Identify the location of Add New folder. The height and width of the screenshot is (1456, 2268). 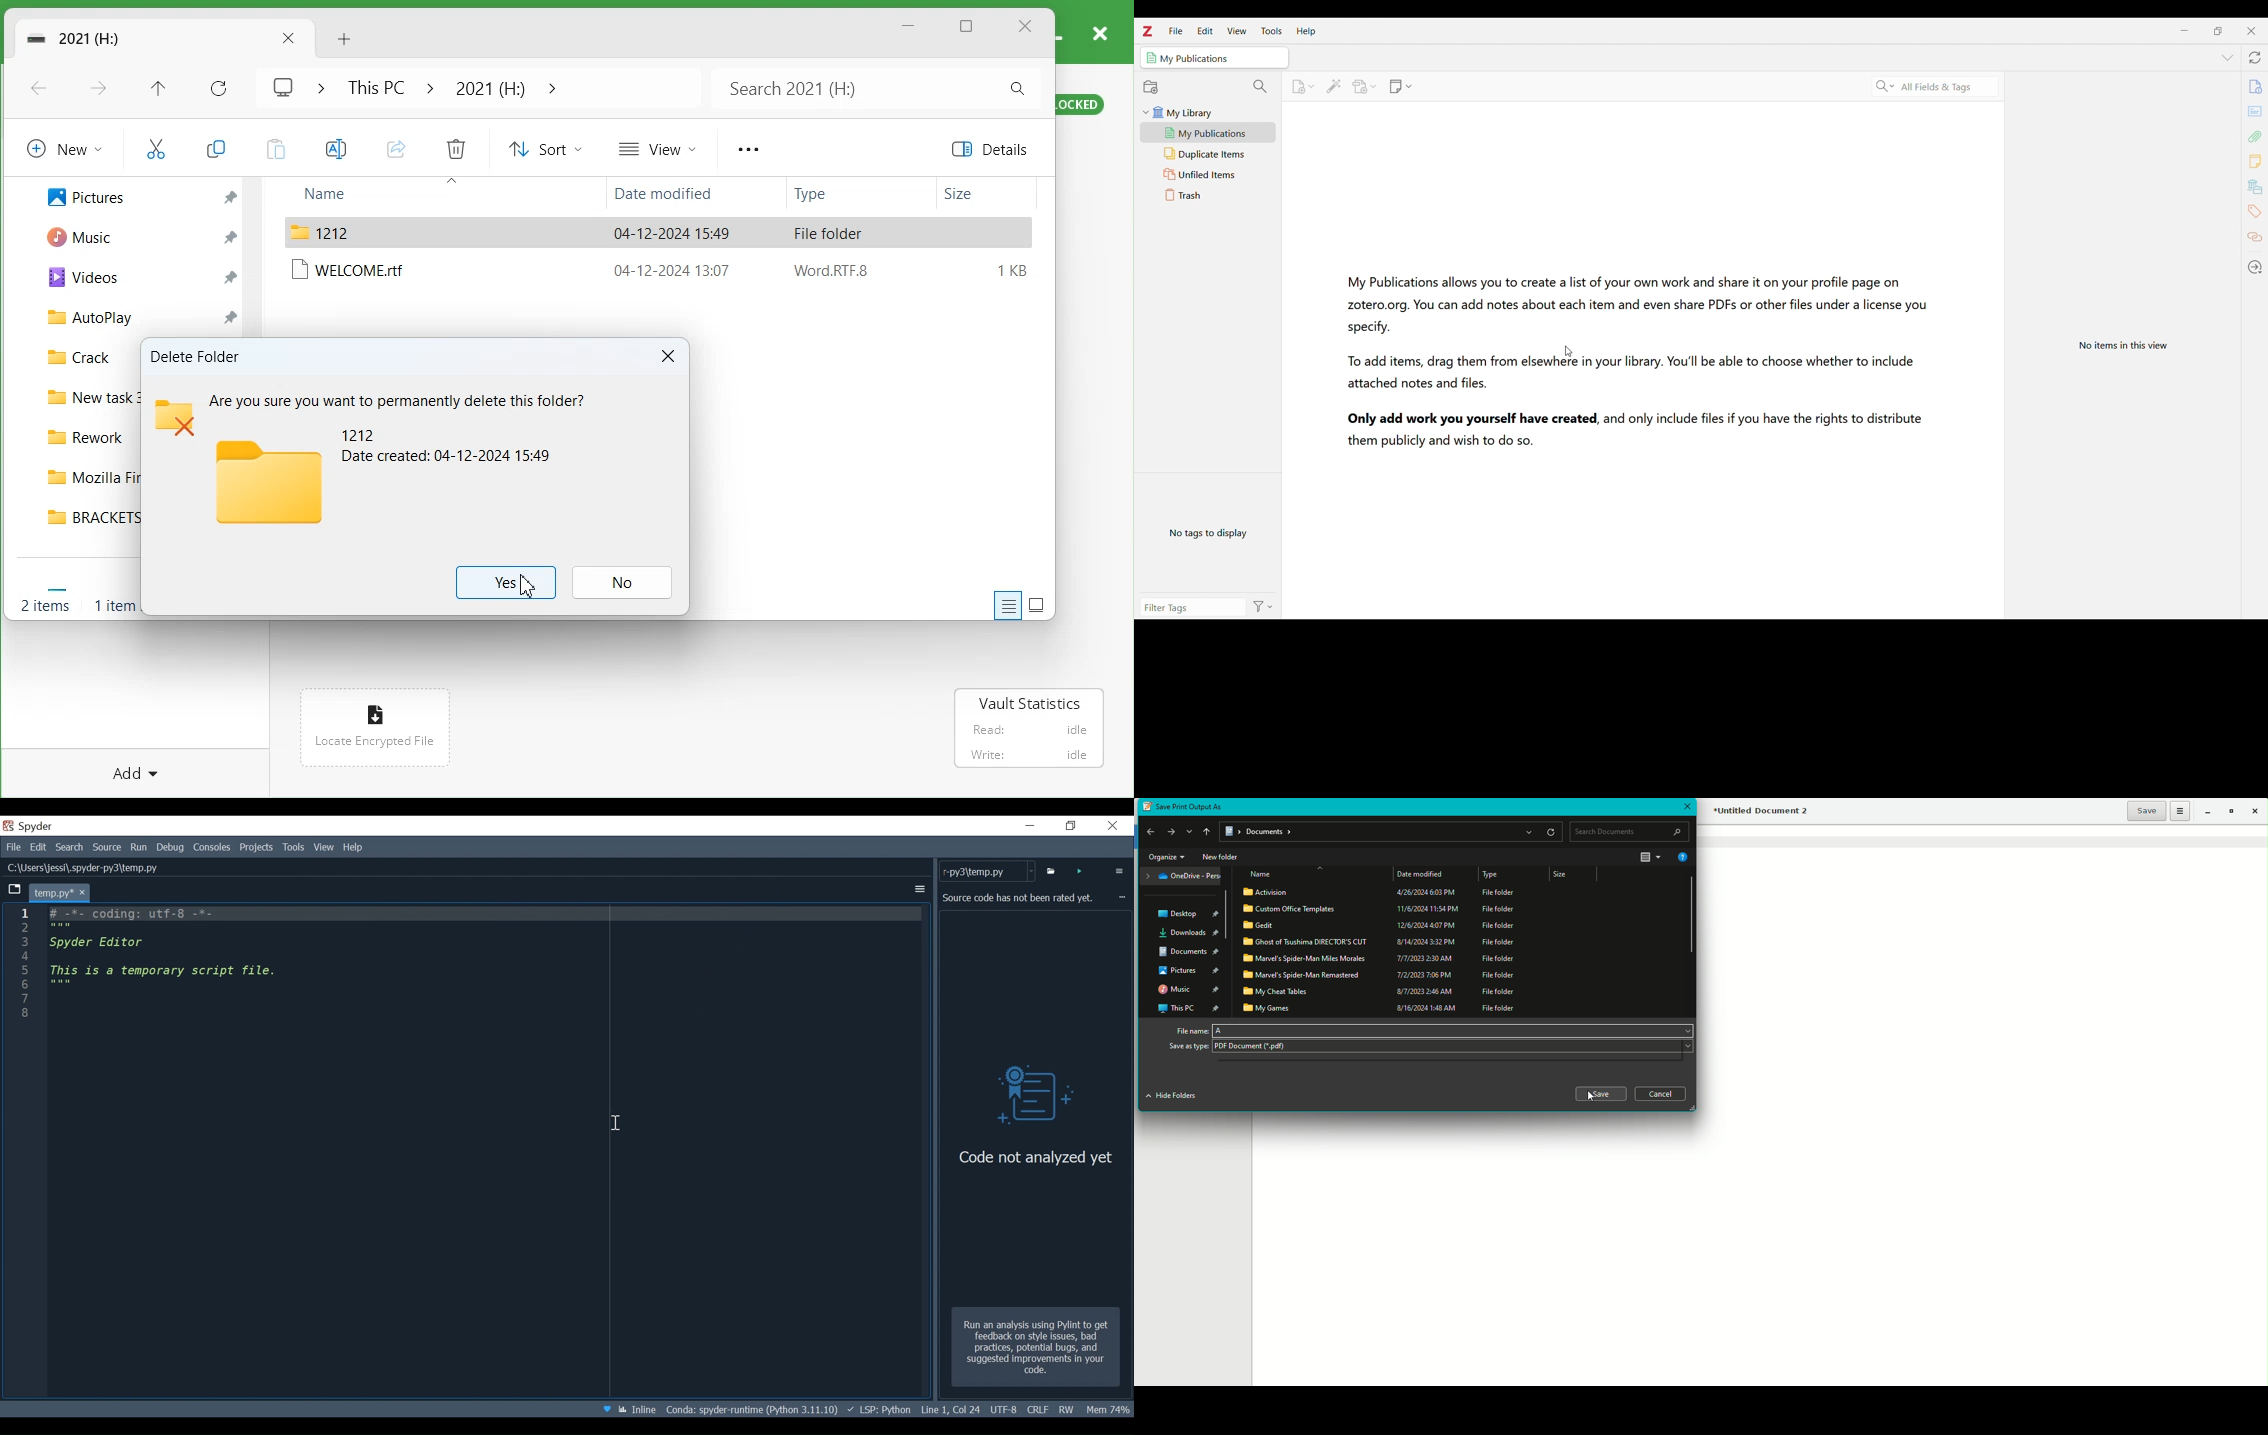
(344, 37).